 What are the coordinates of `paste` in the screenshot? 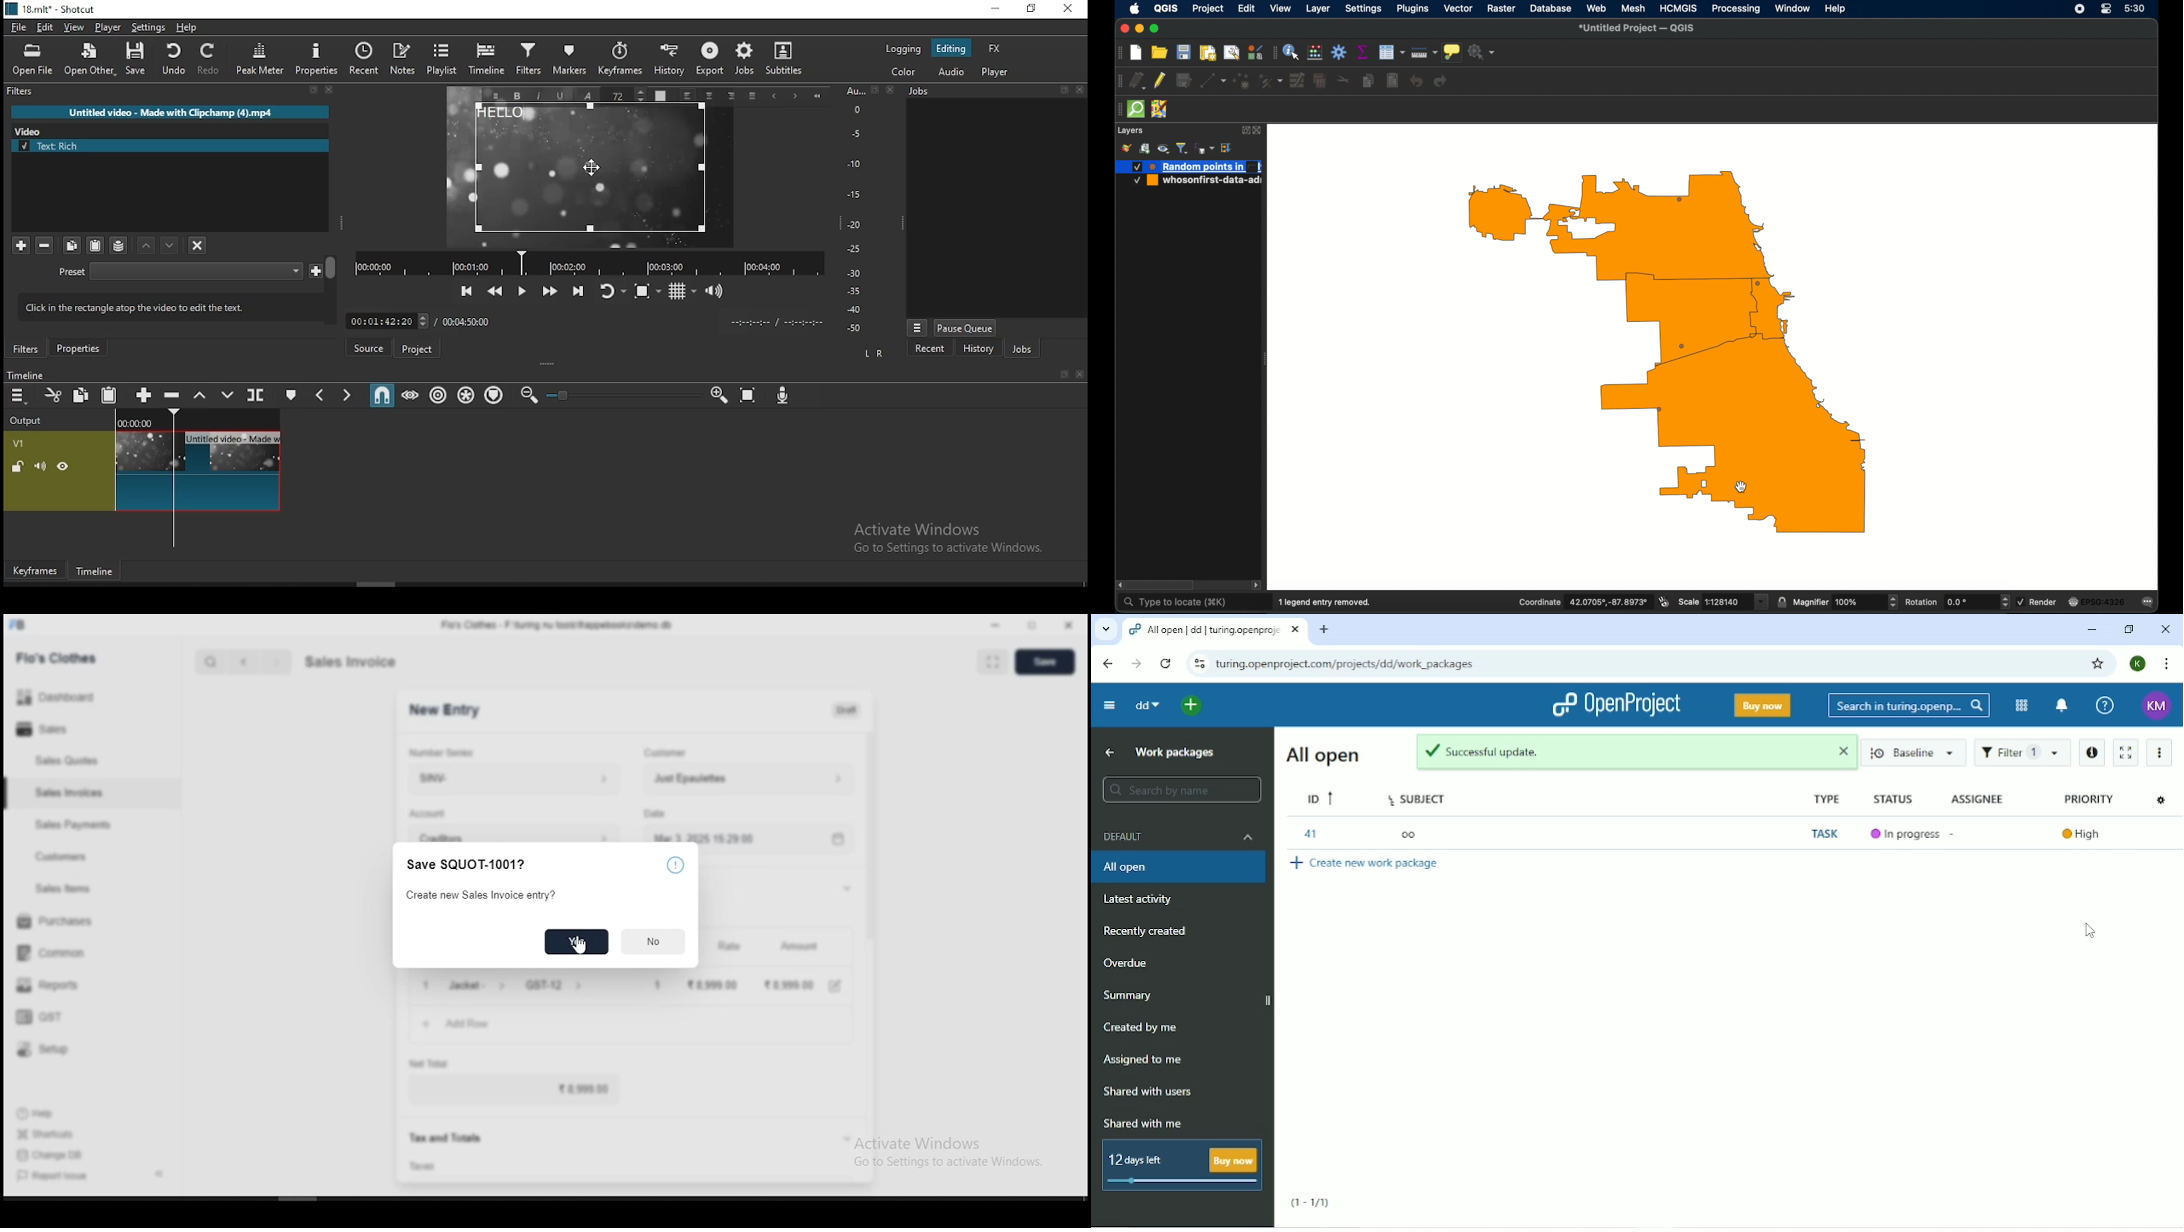 It's located at (95, 246).